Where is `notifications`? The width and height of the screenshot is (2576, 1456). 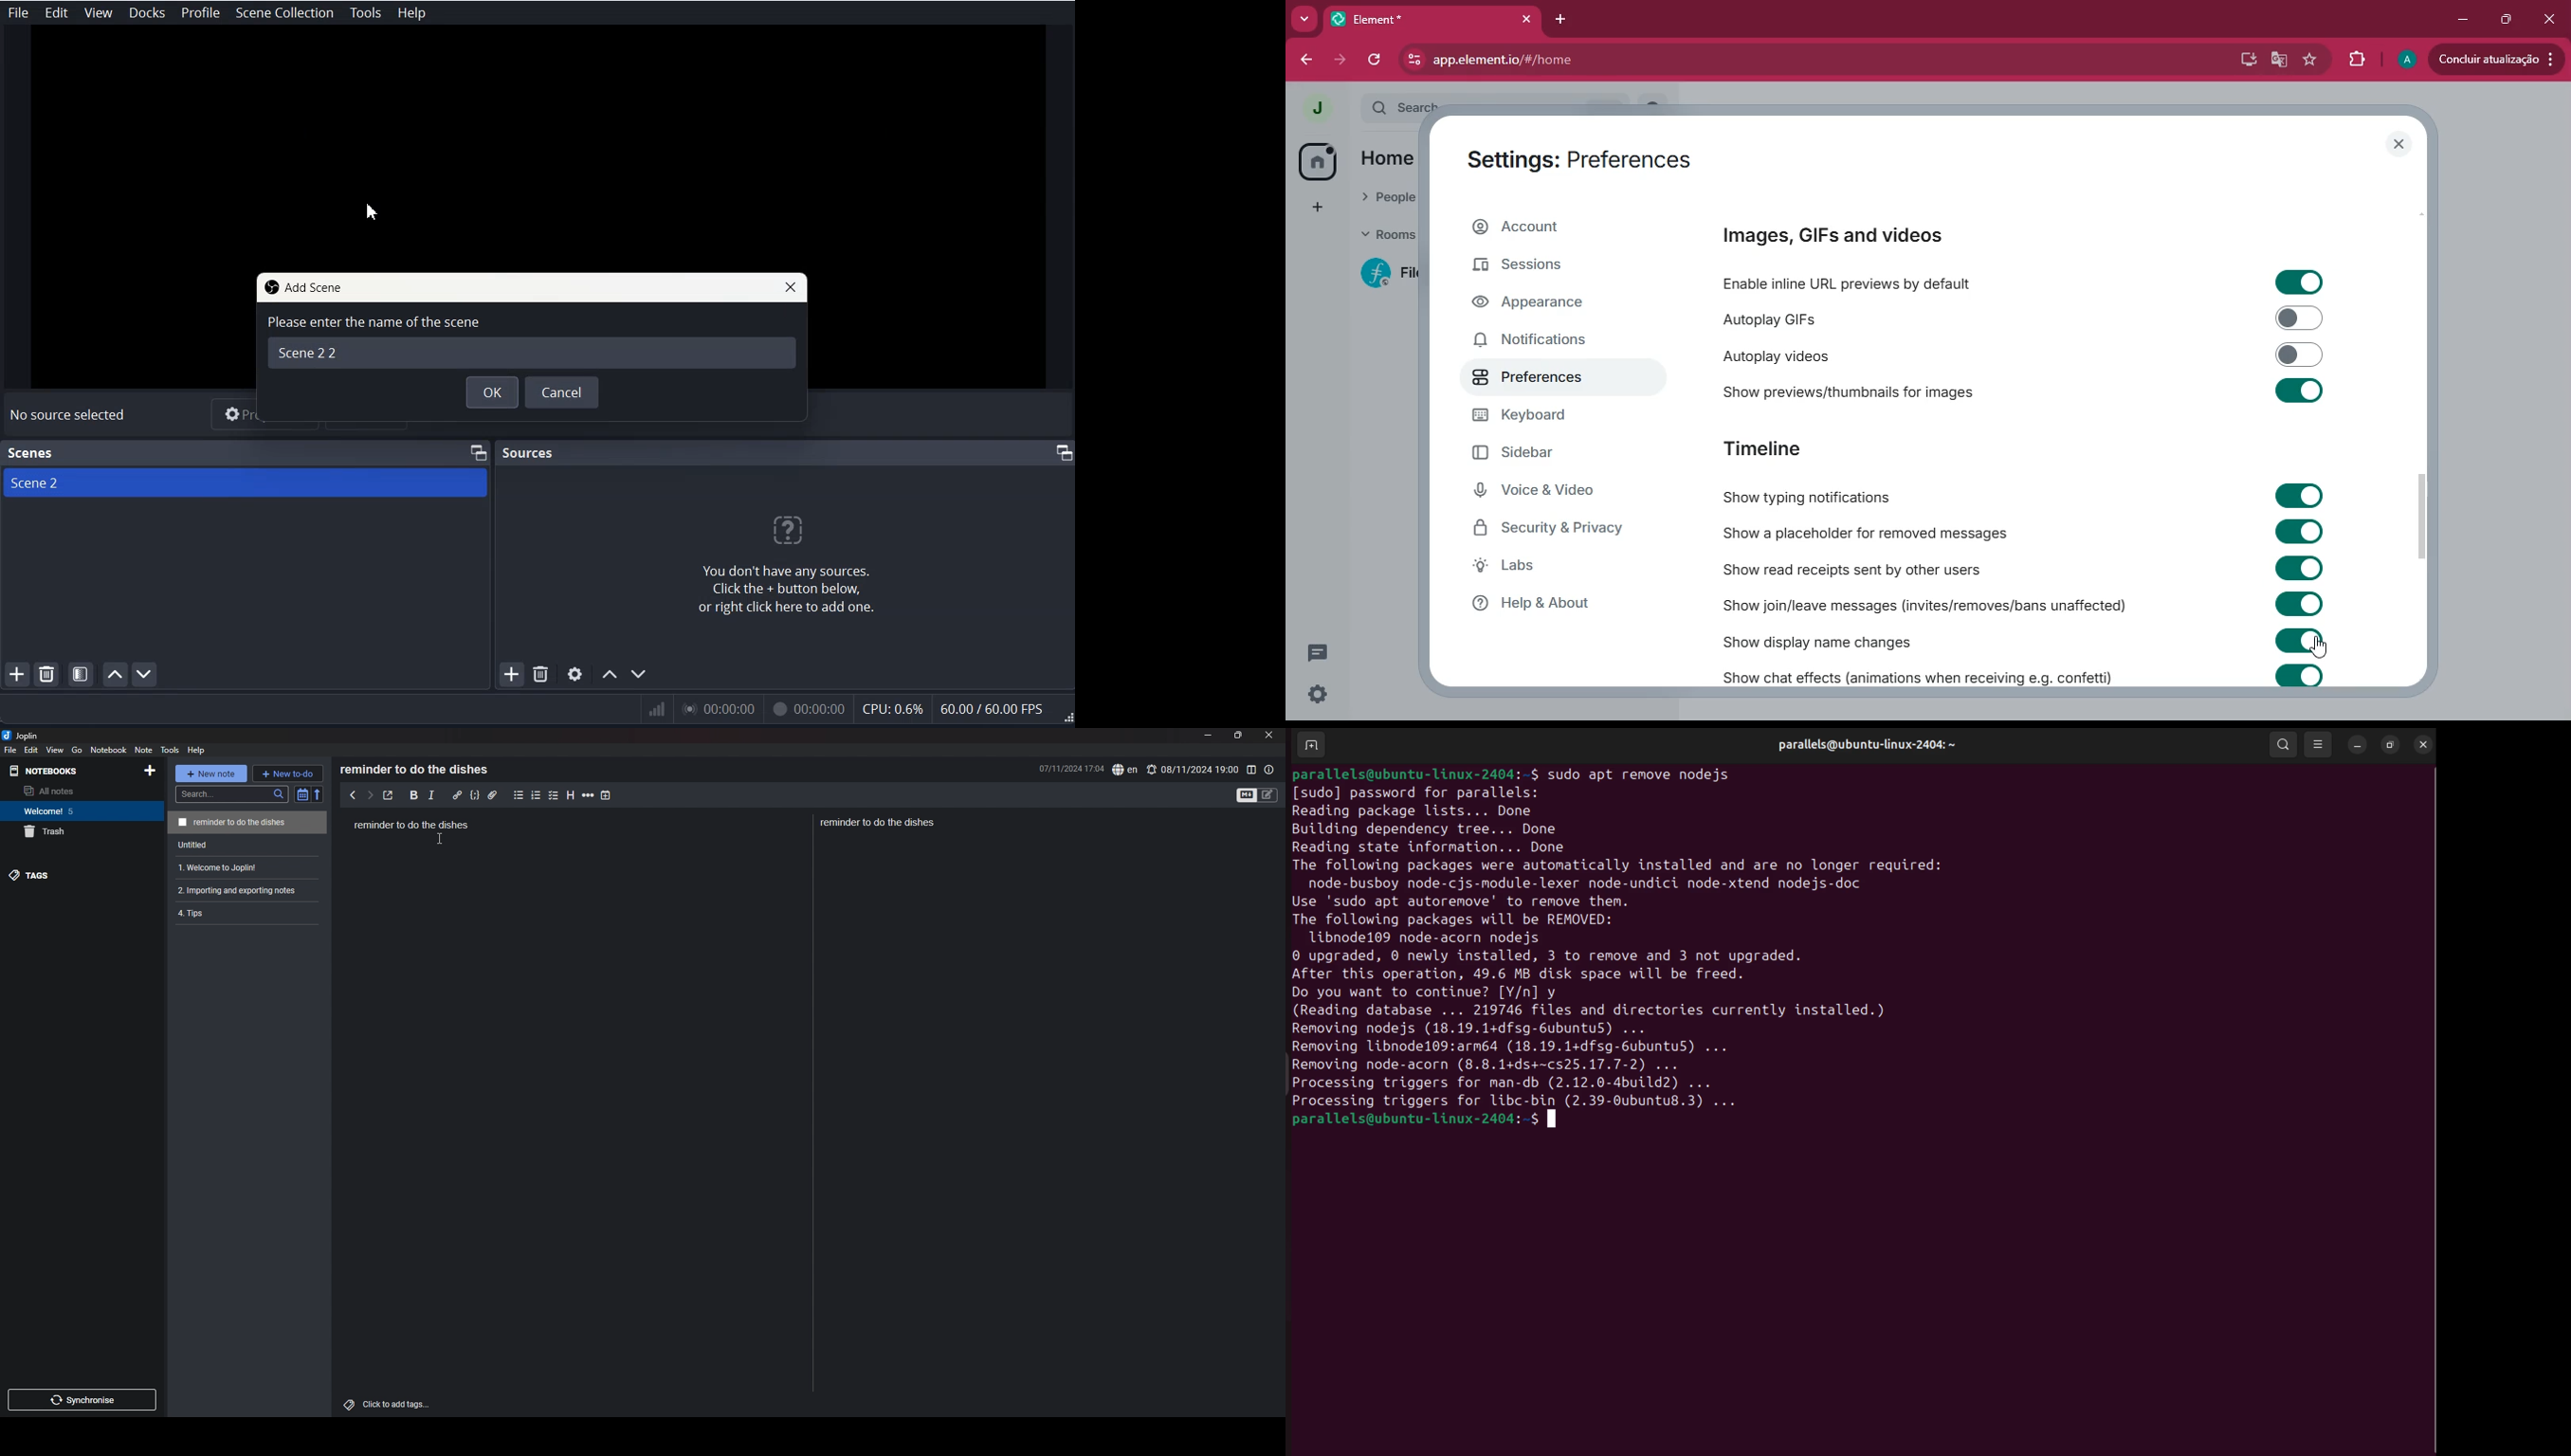
notifications is located at coordinates (1529, 342).